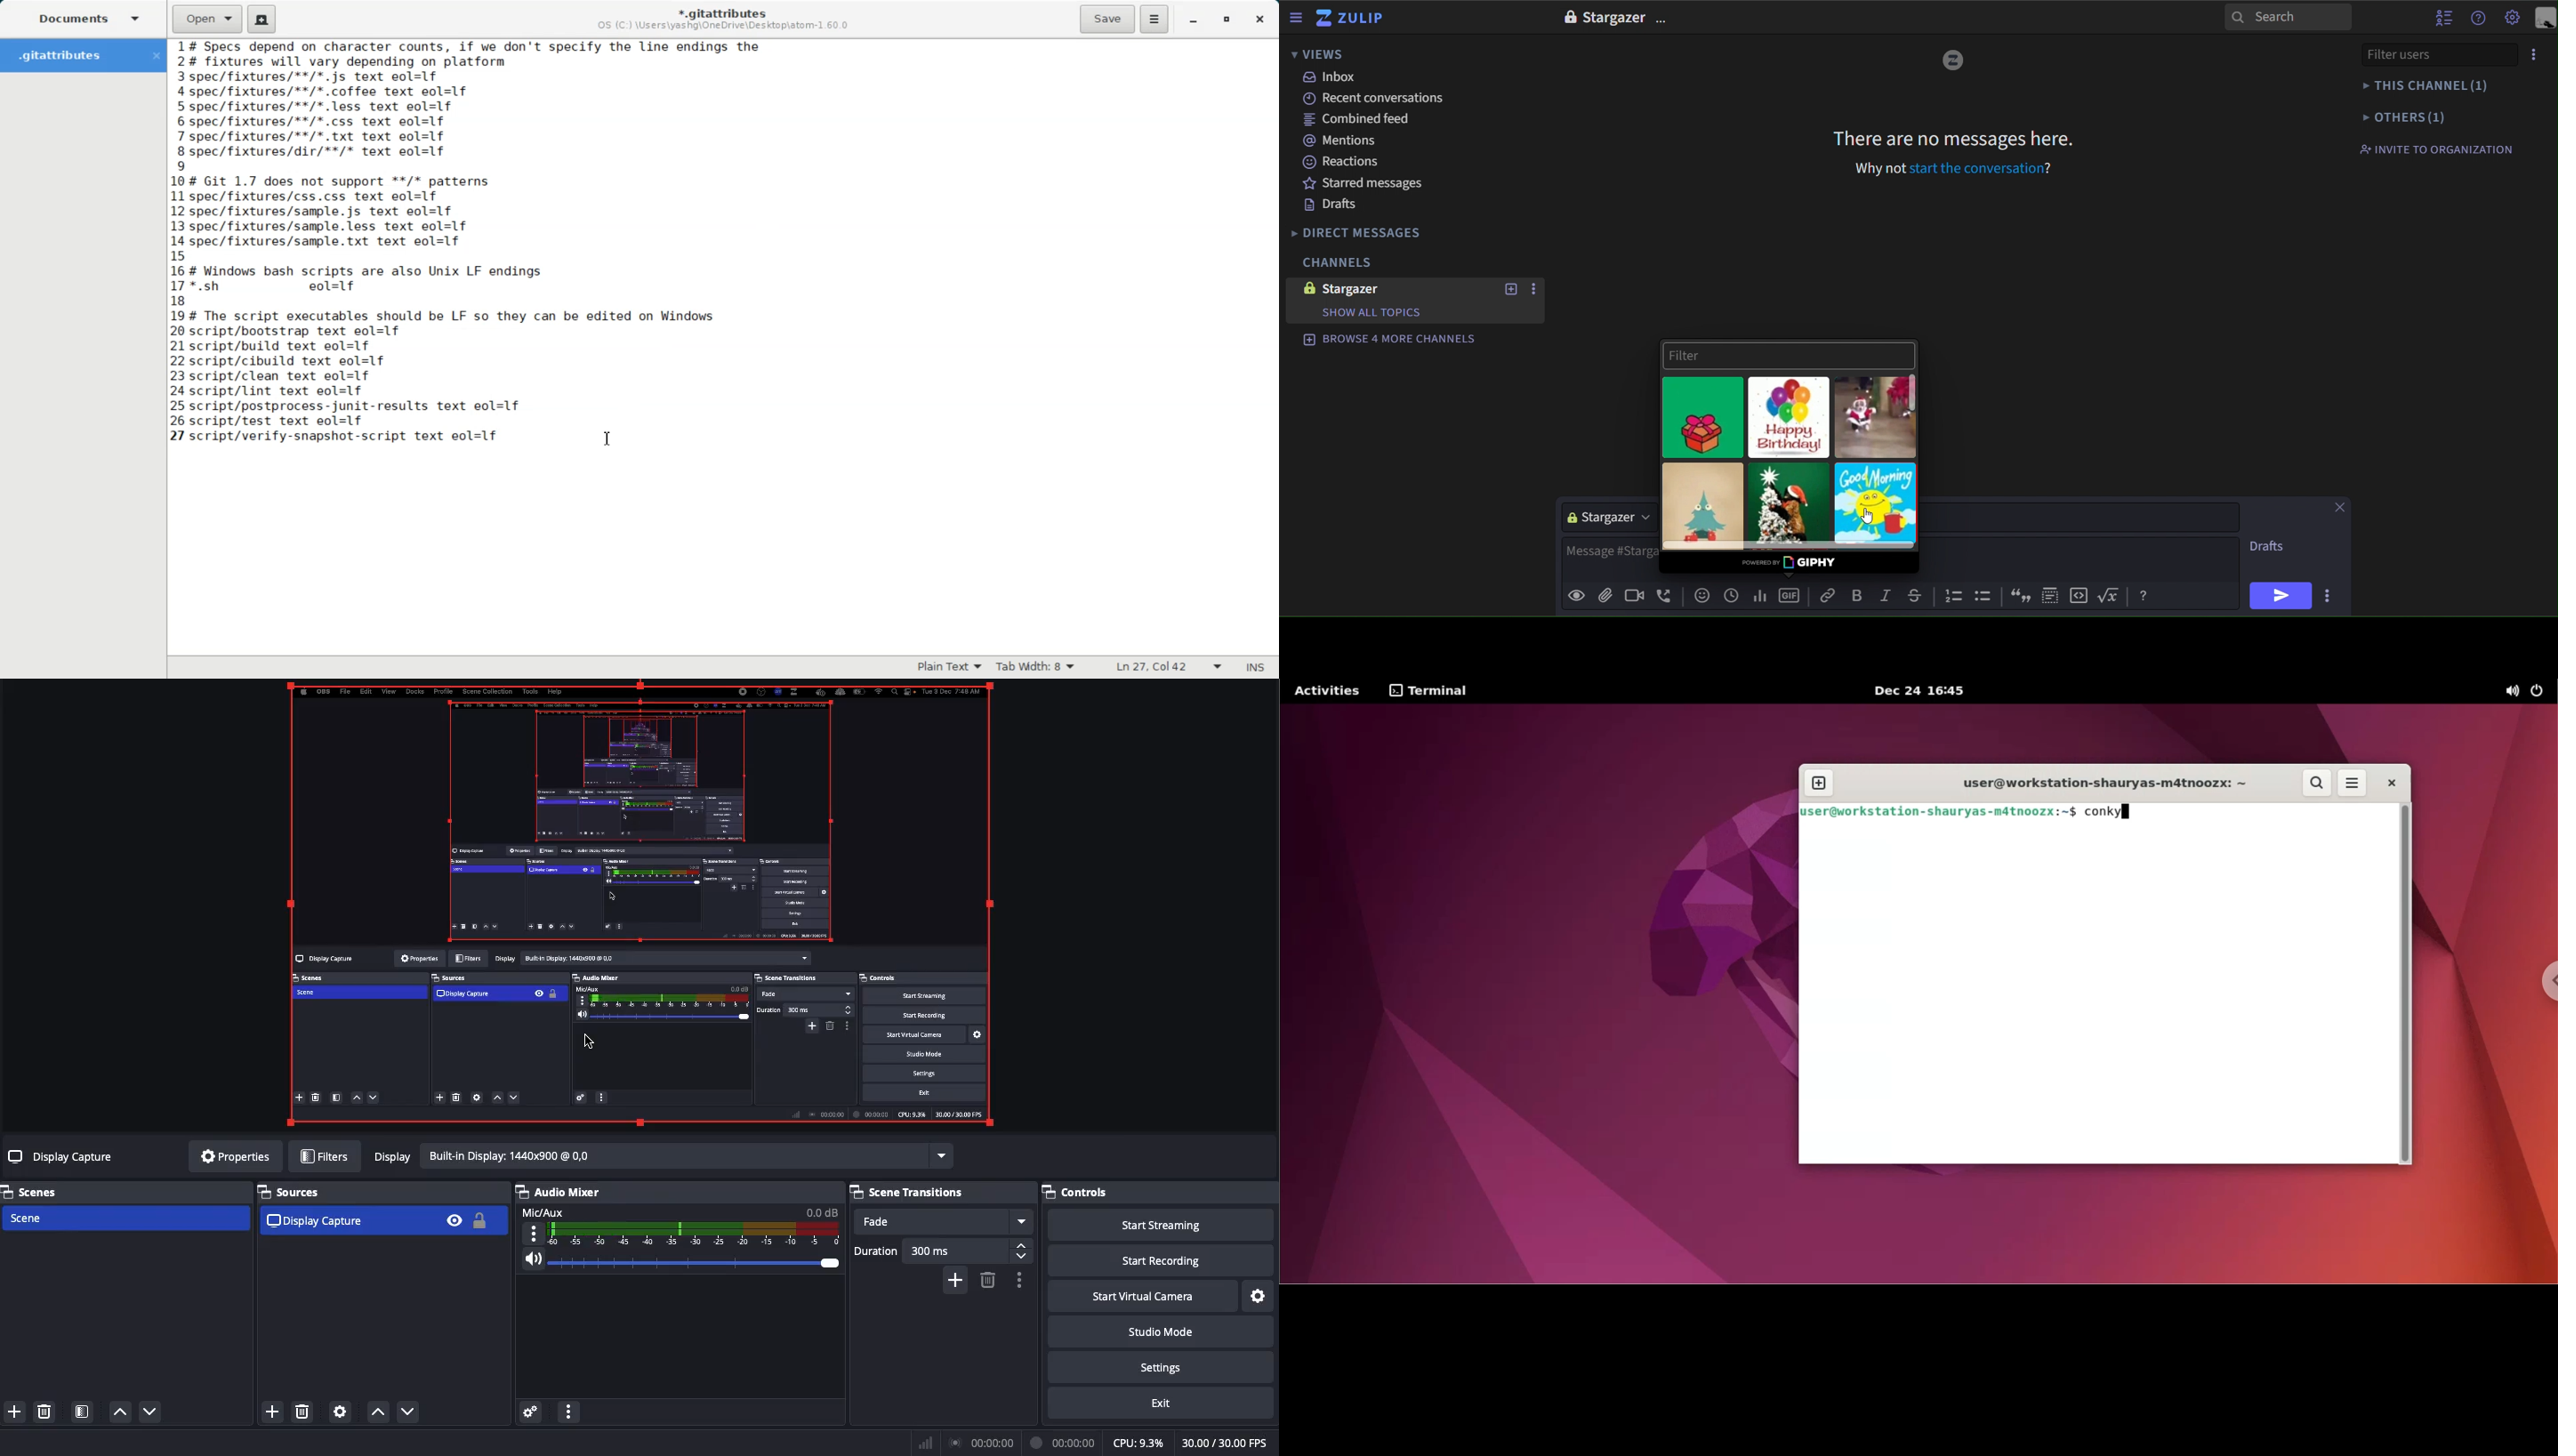  Describe the element at coordinates (2544, 19) in the screenshot. I see `personal menu` at that location.